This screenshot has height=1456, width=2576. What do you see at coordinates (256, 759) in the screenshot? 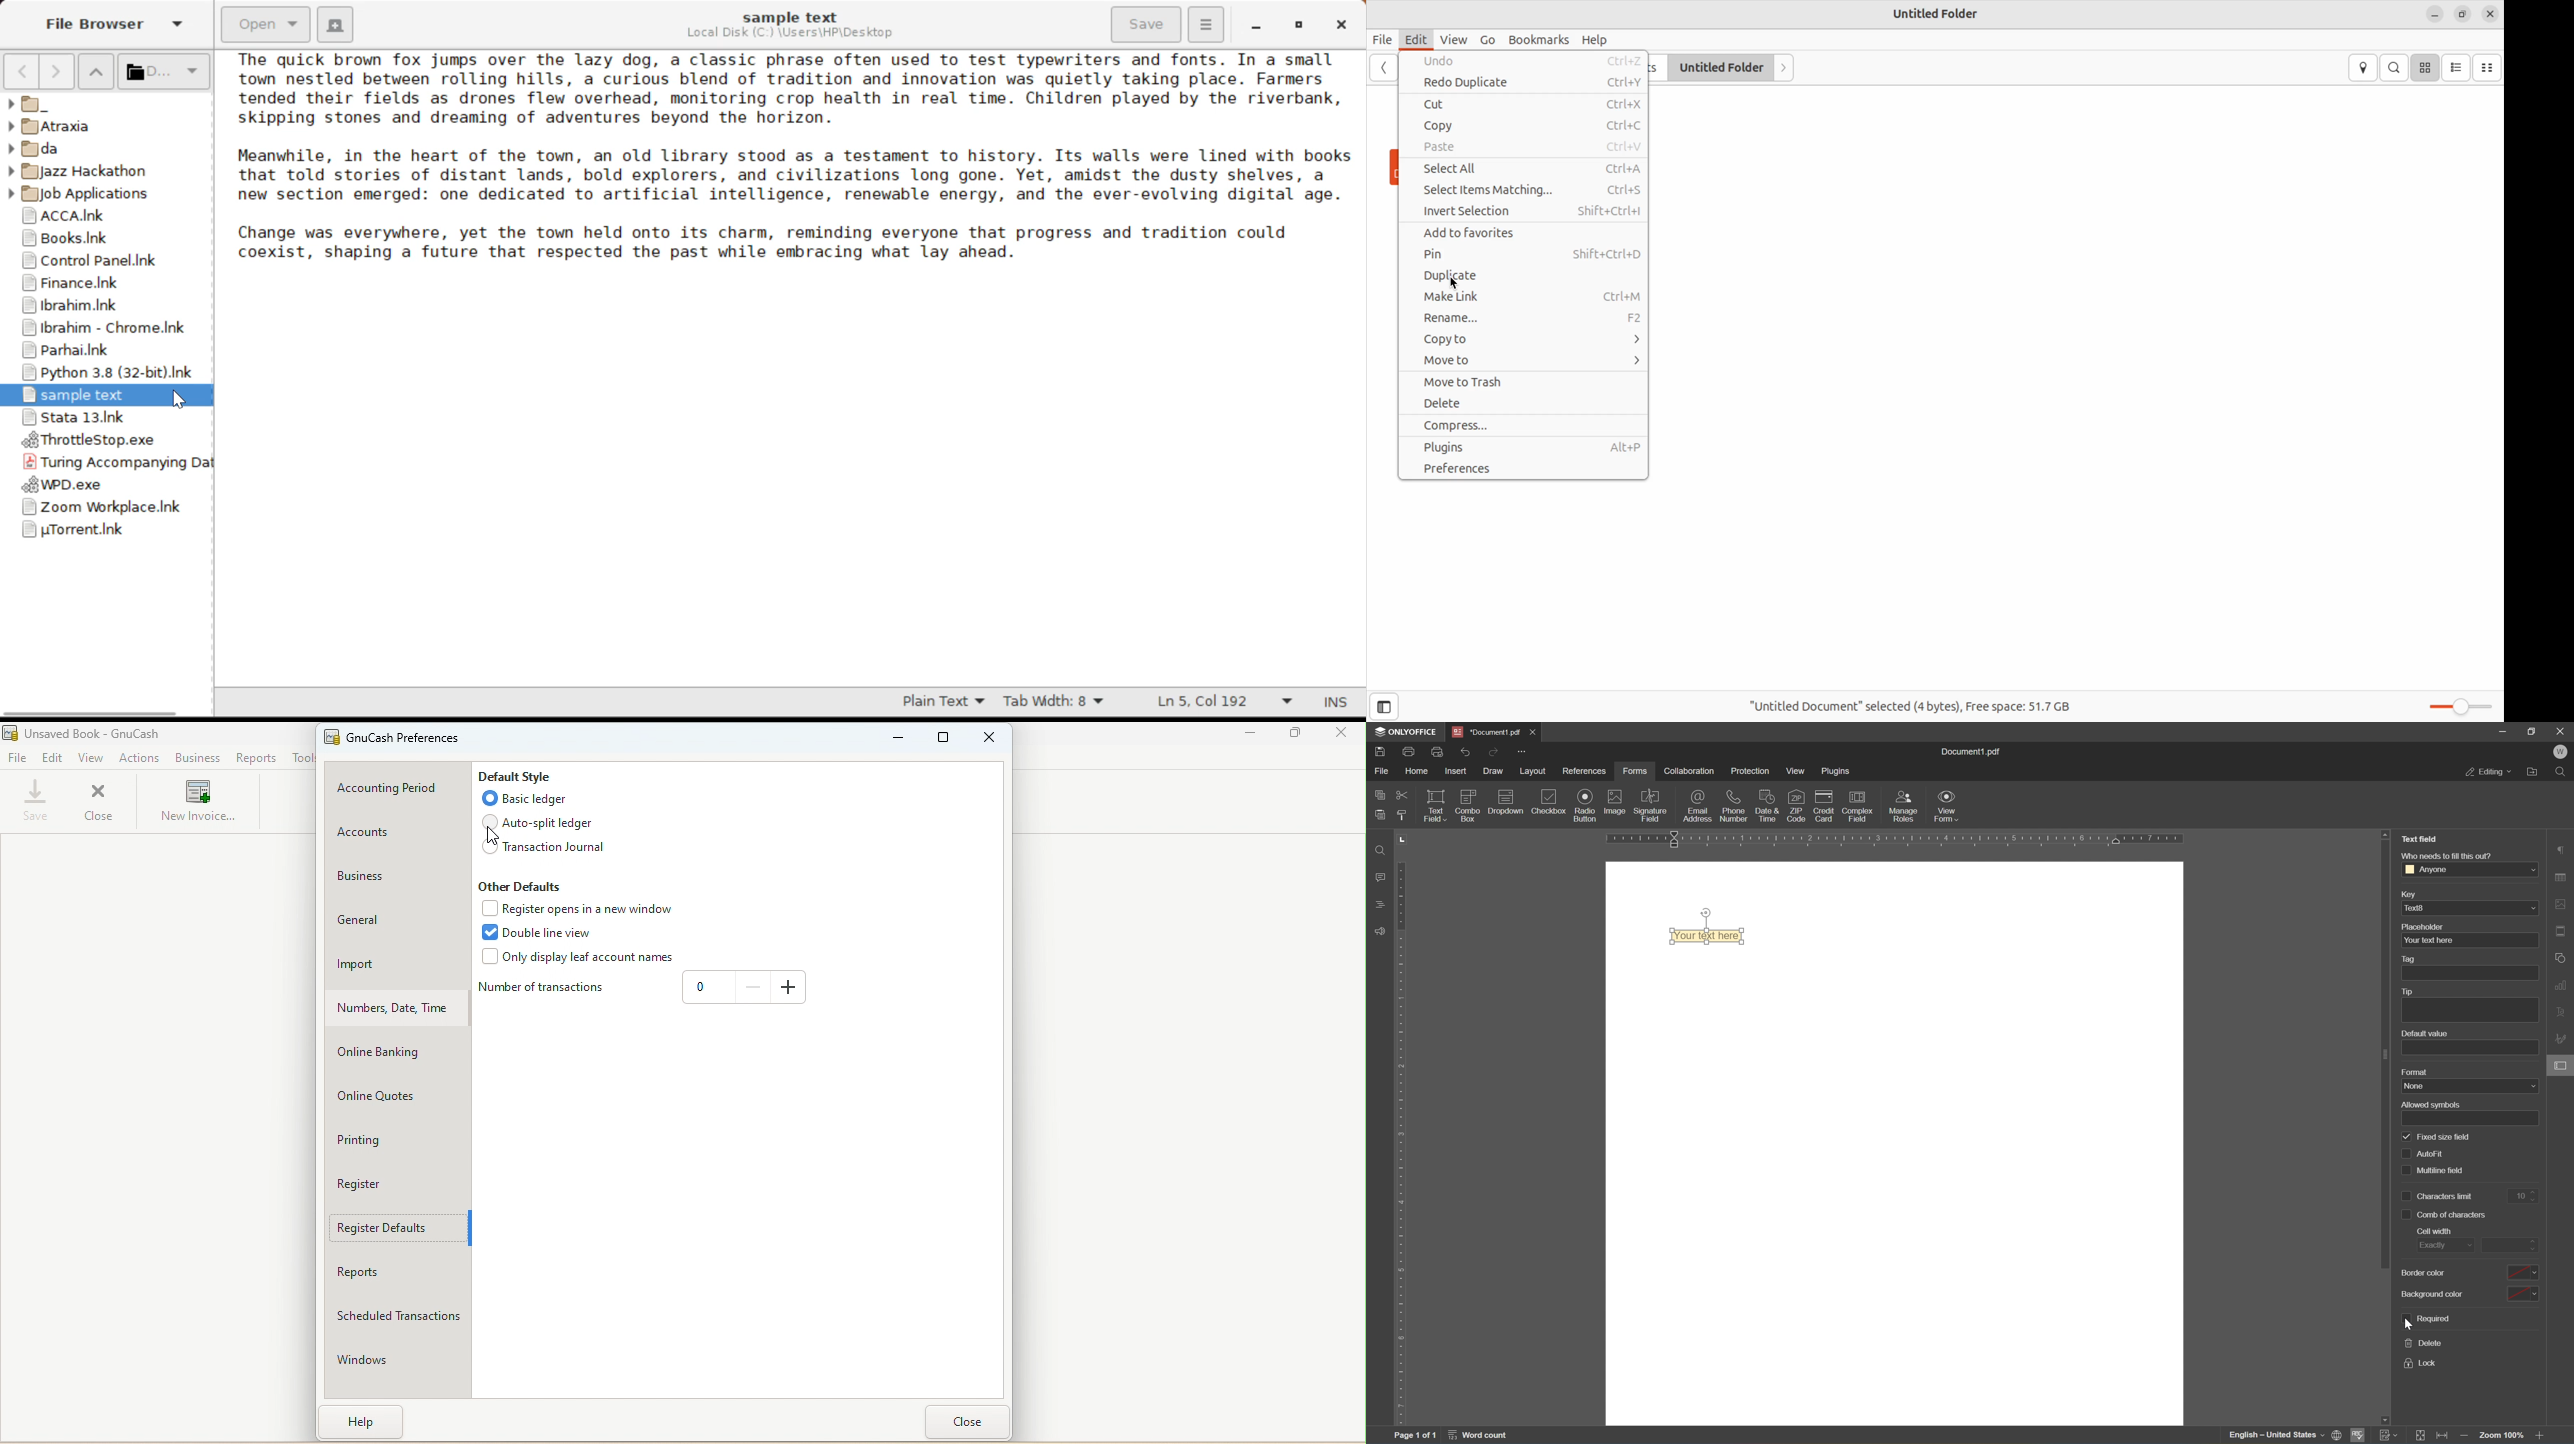
I see `Reports` at bounding box center [256, 759].